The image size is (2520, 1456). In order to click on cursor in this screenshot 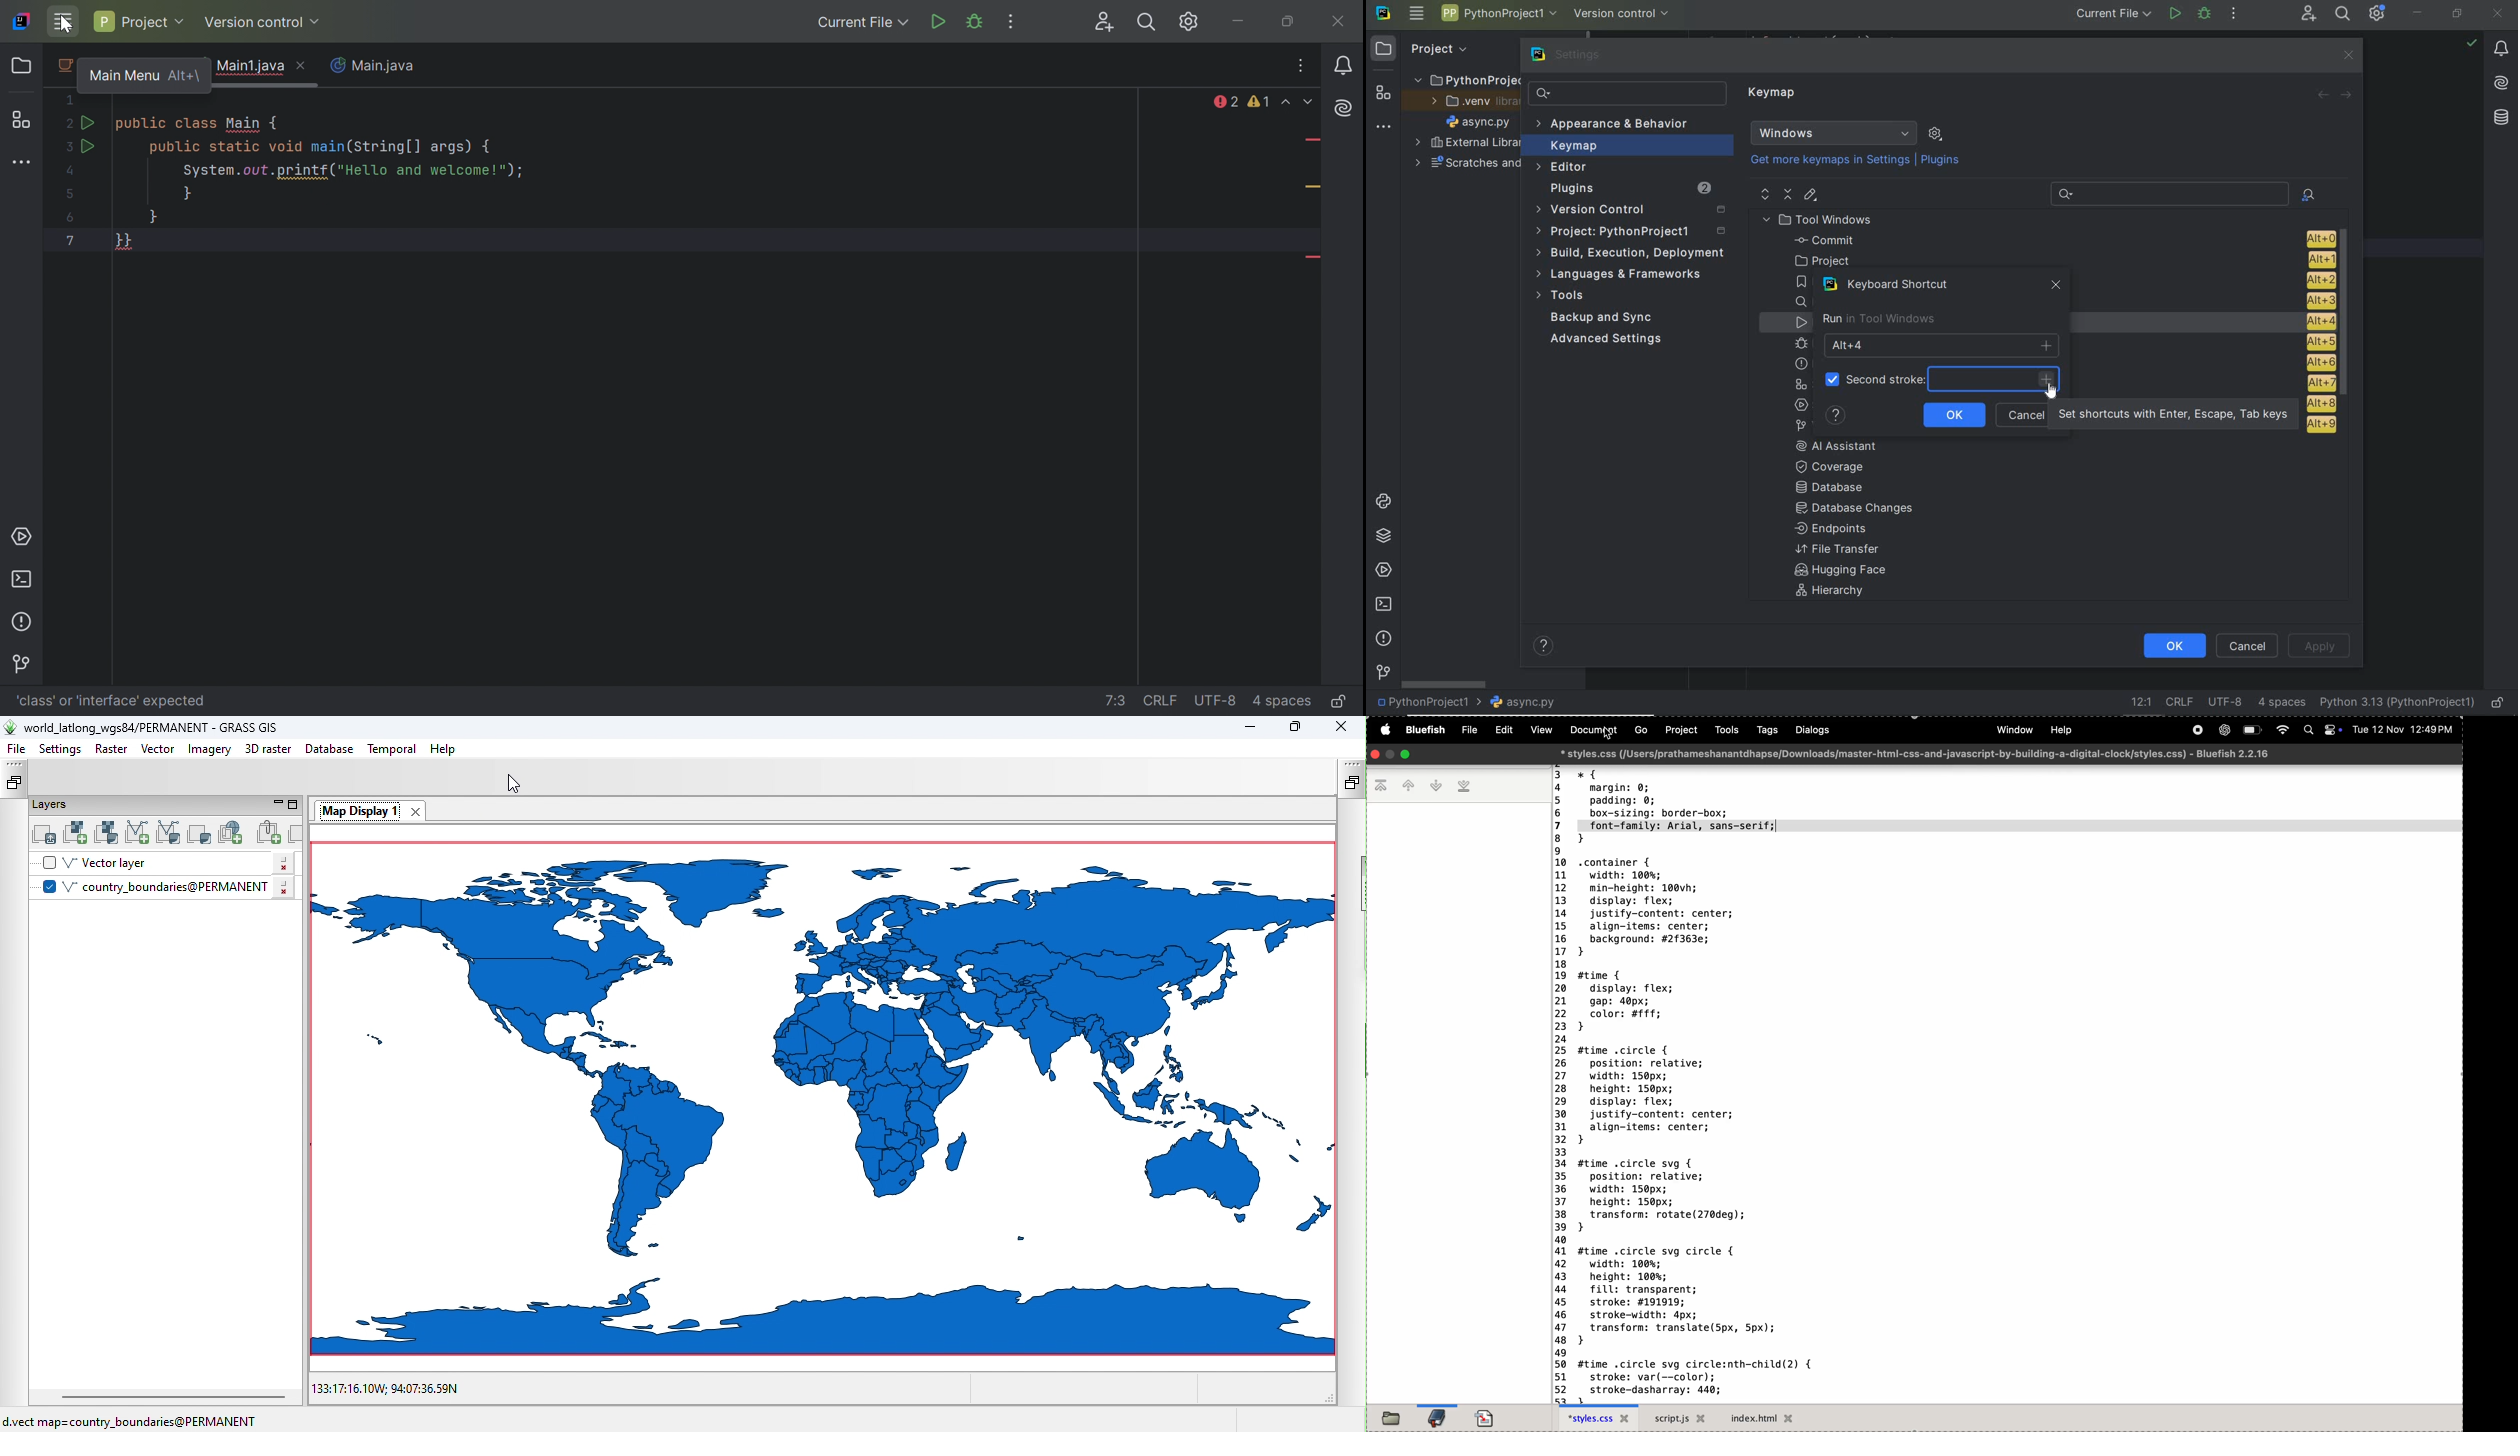, I will do `click(63, 26)`.